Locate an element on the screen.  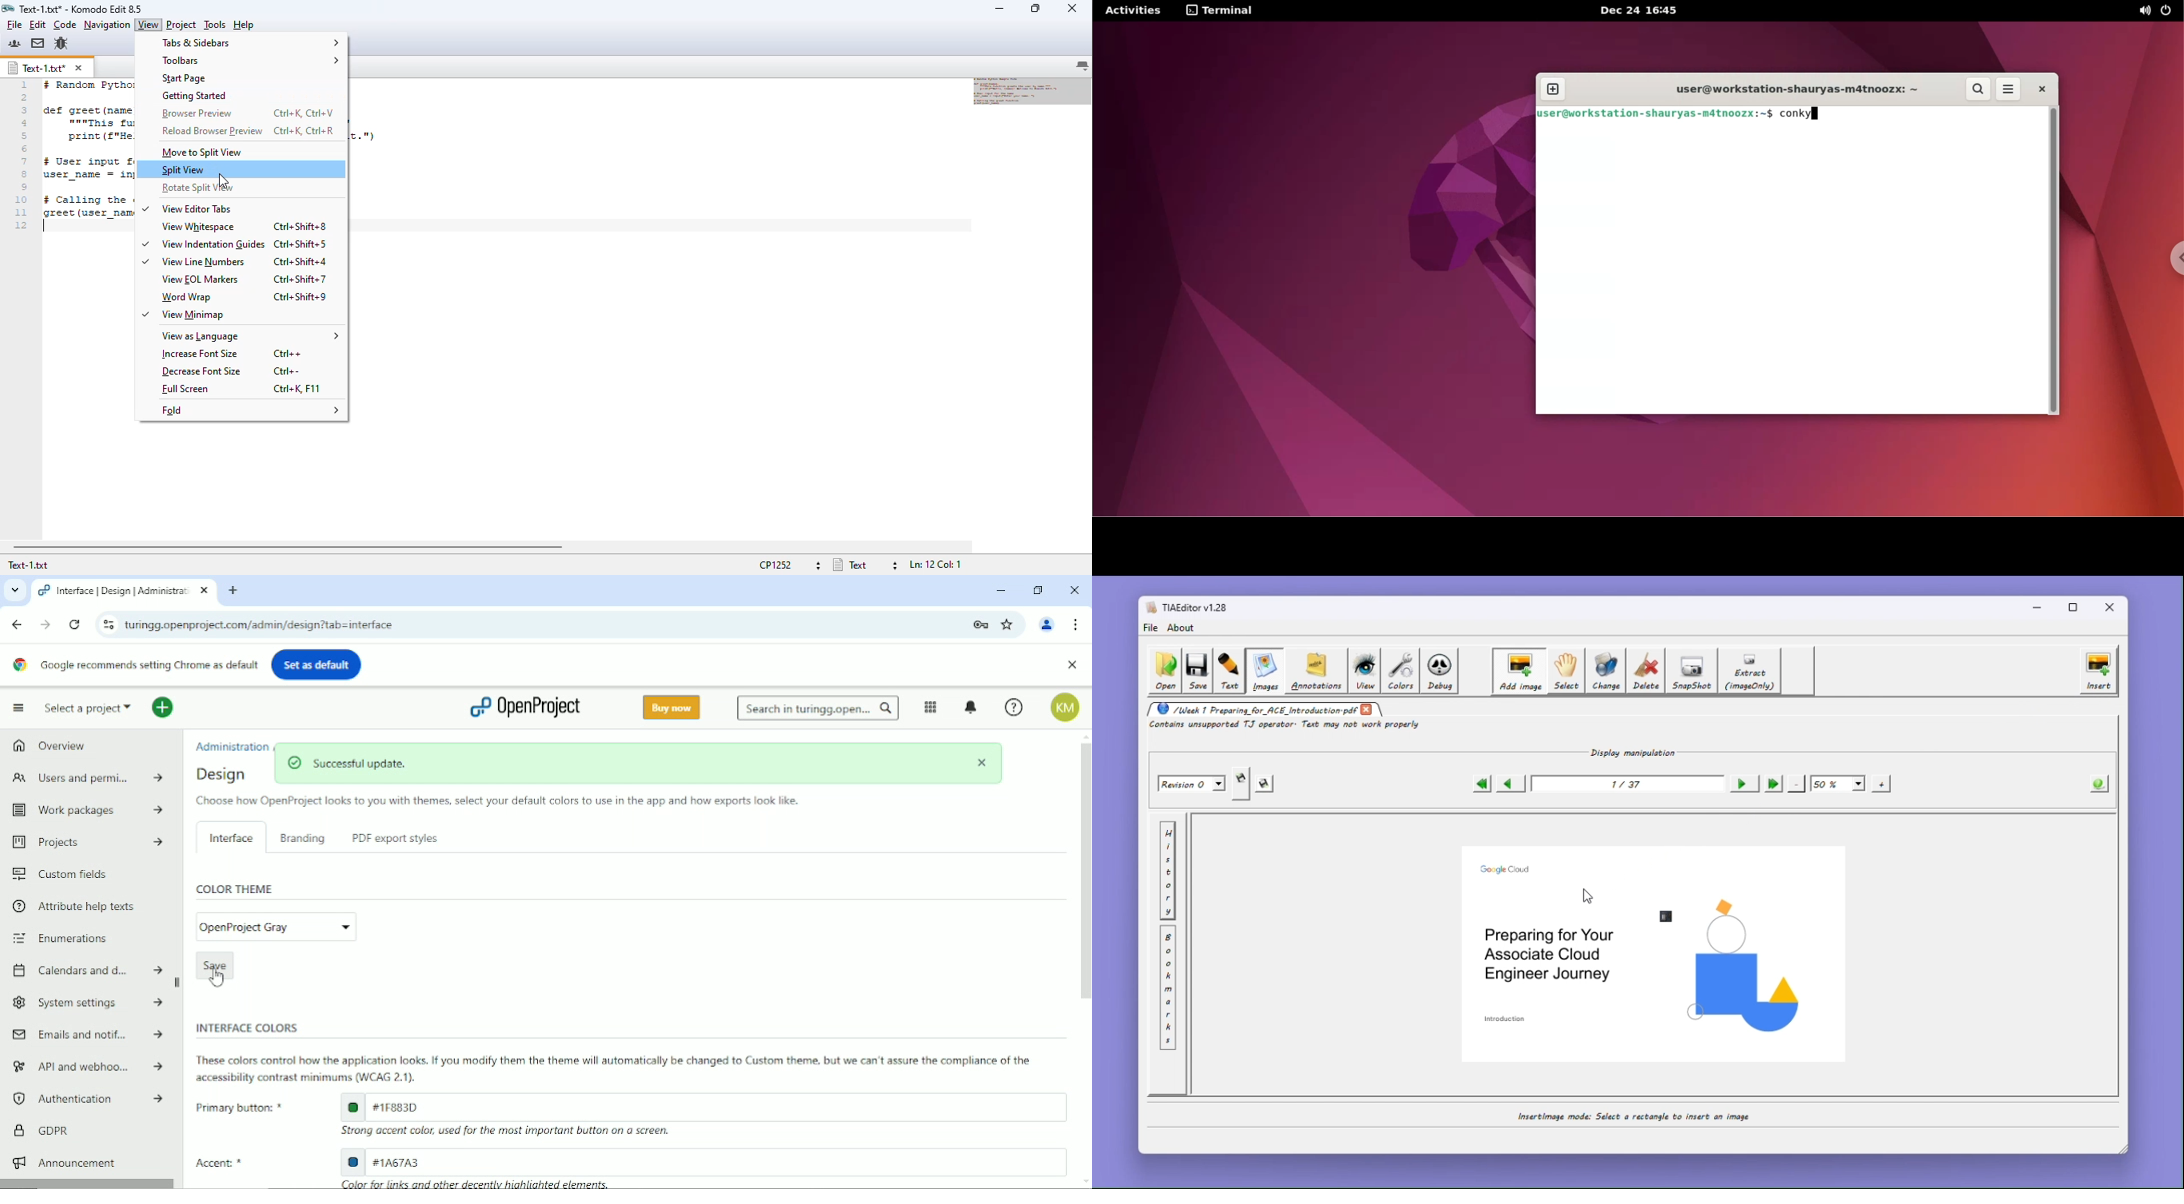
view indentation guides is located at coordinates (203, 245).